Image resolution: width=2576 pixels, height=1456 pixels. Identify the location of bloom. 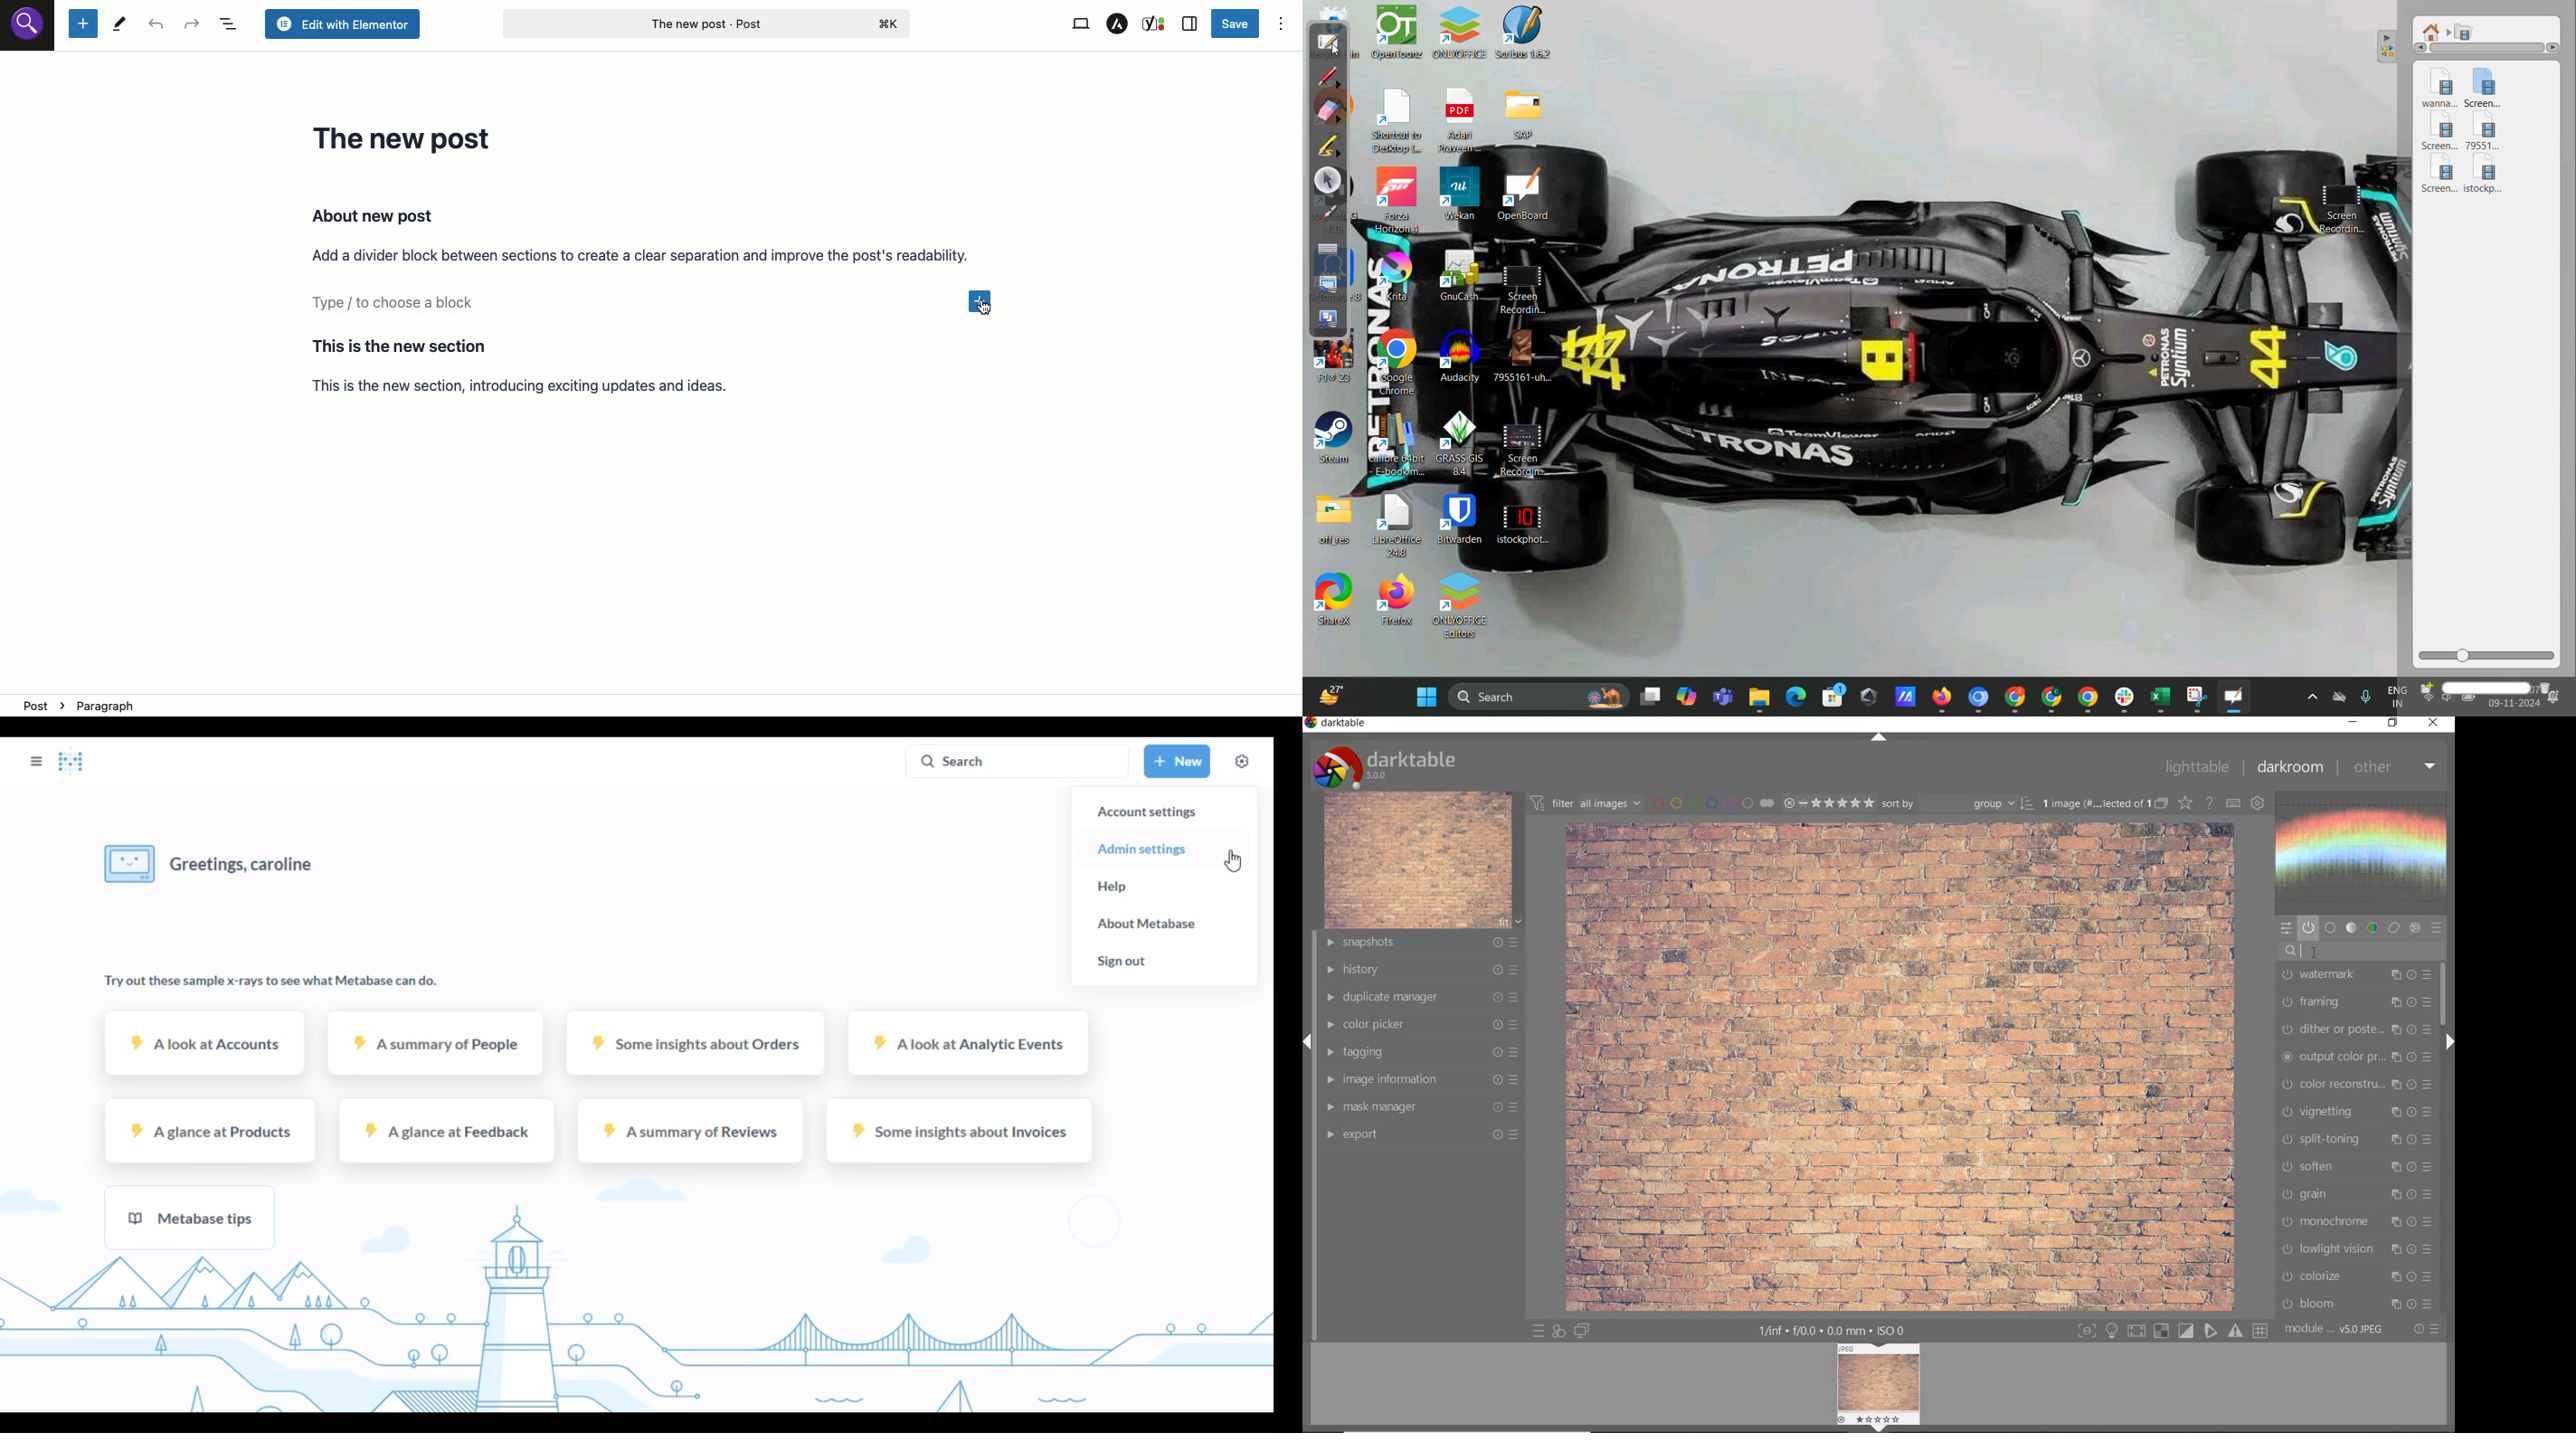
(2356, 1305).